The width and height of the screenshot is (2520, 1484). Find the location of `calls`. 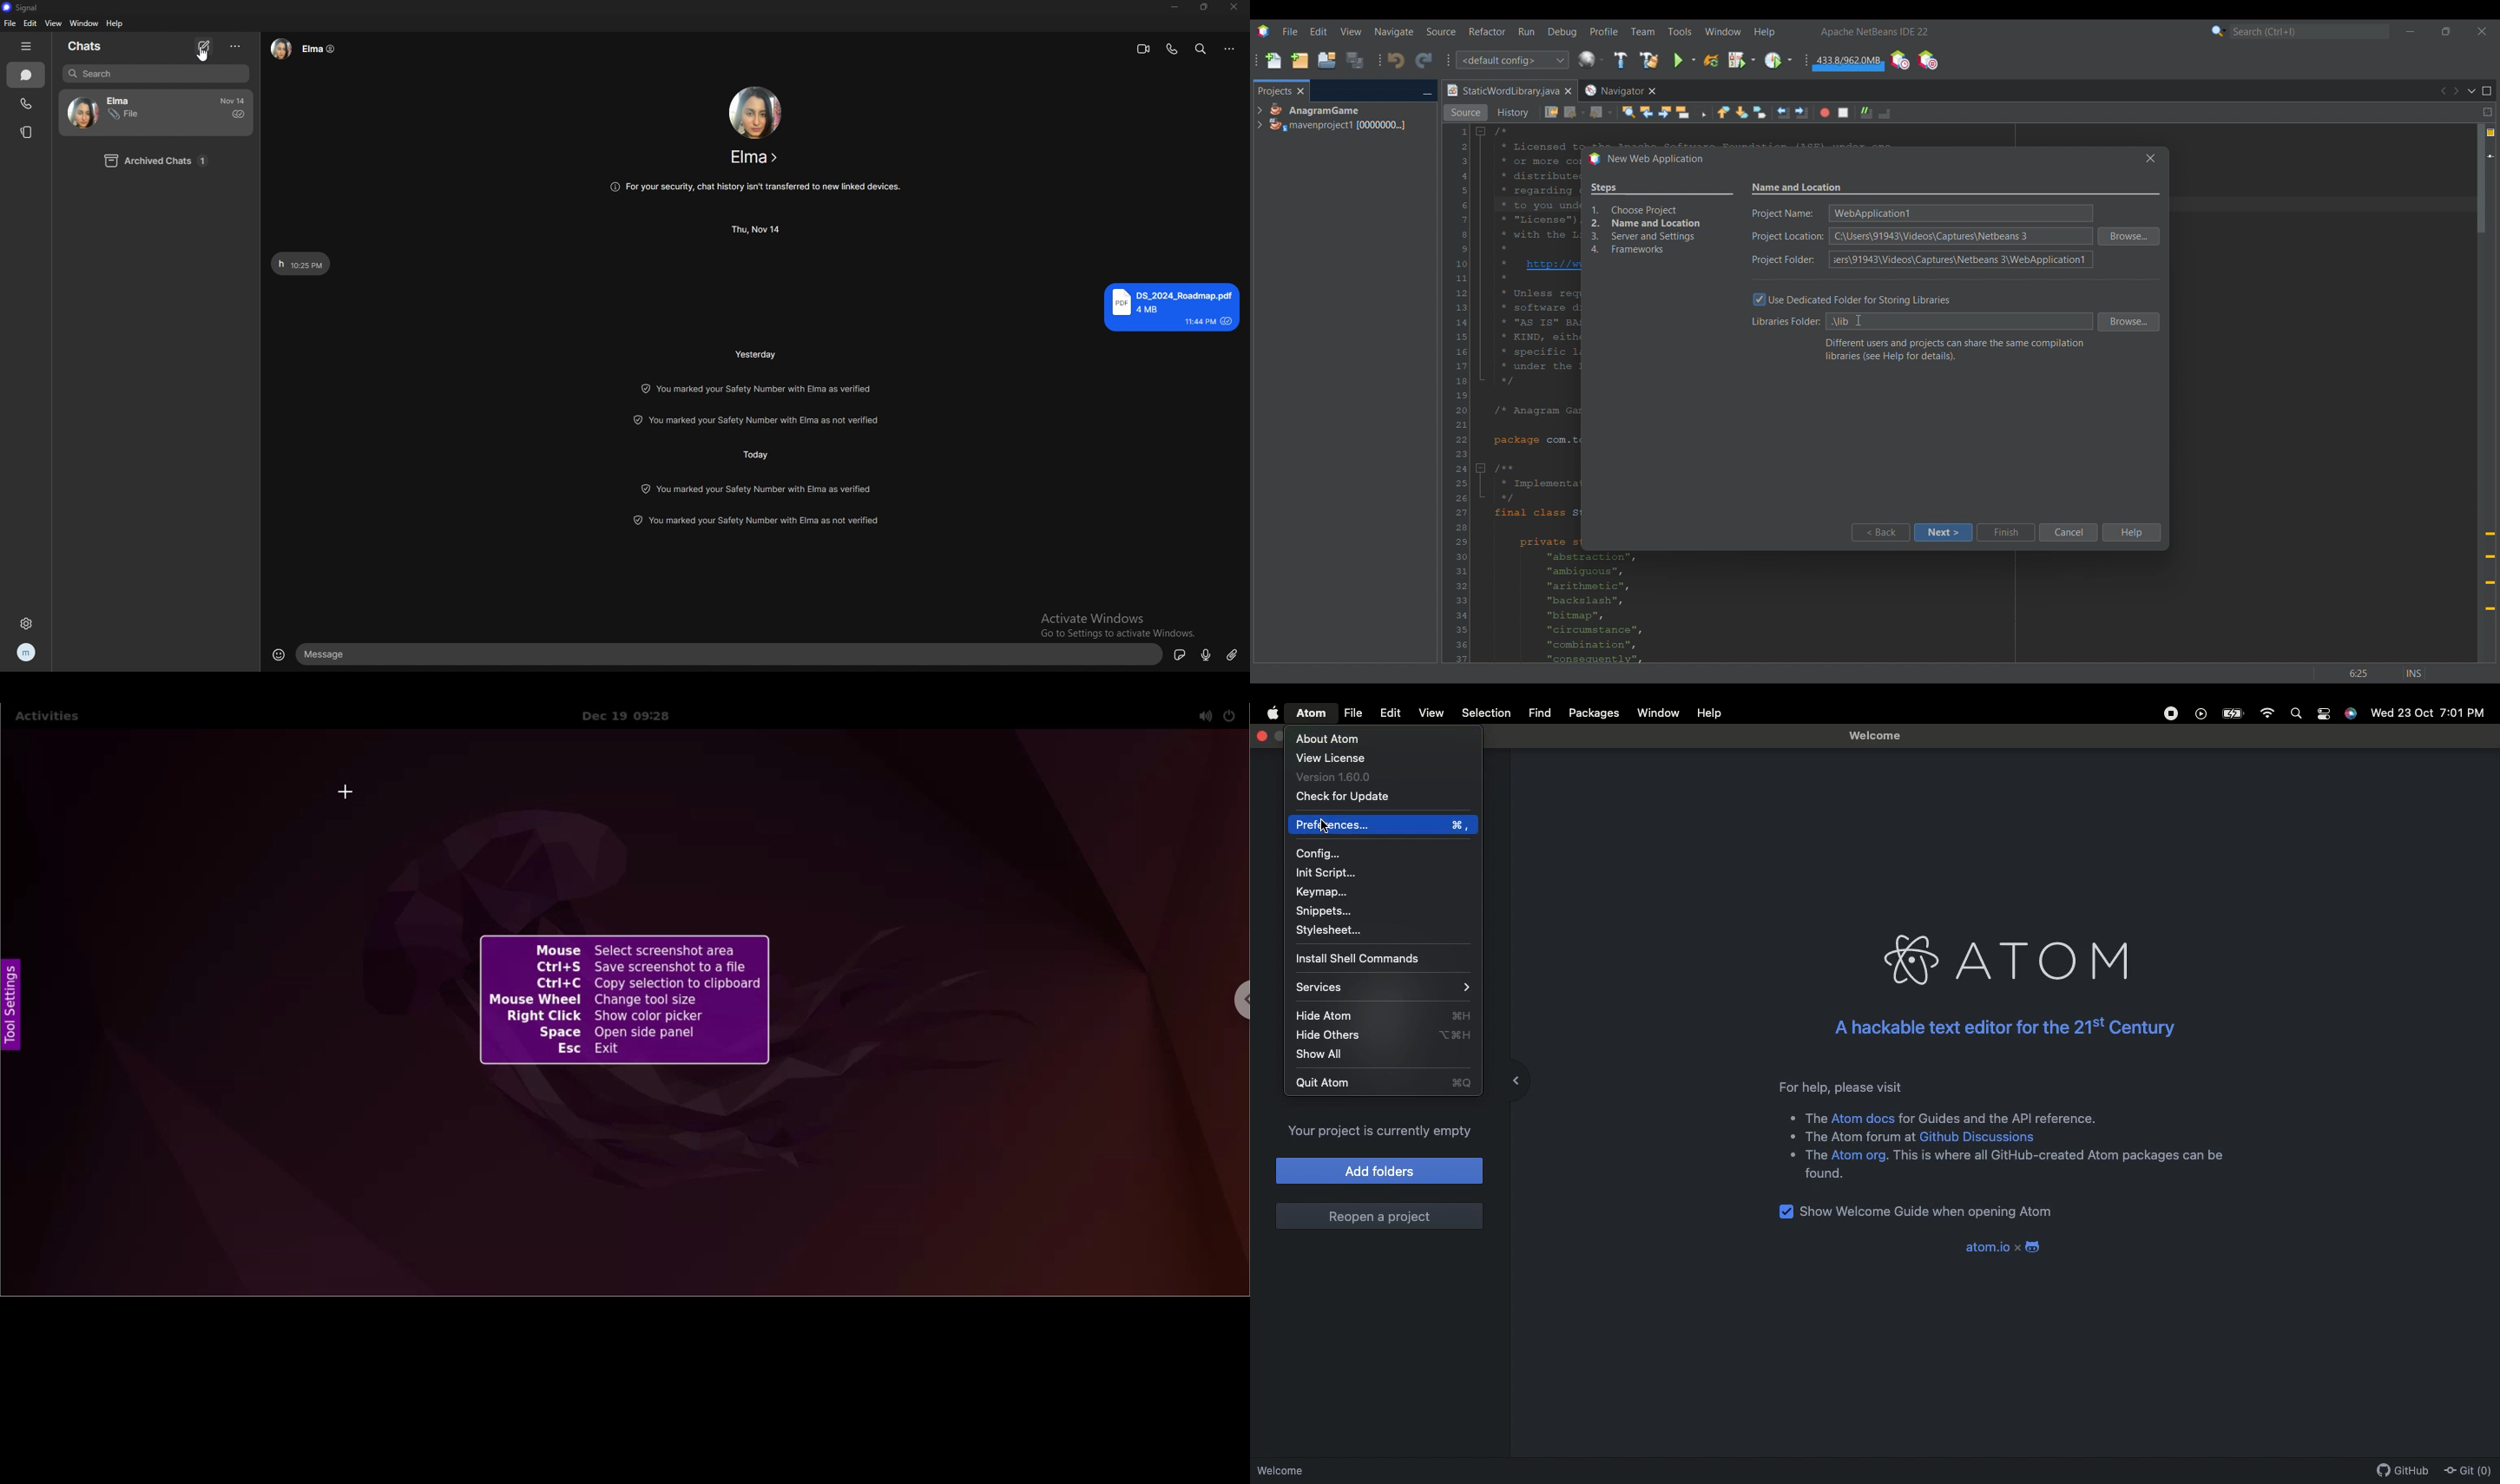

calls is located at coordinates (27, 103).